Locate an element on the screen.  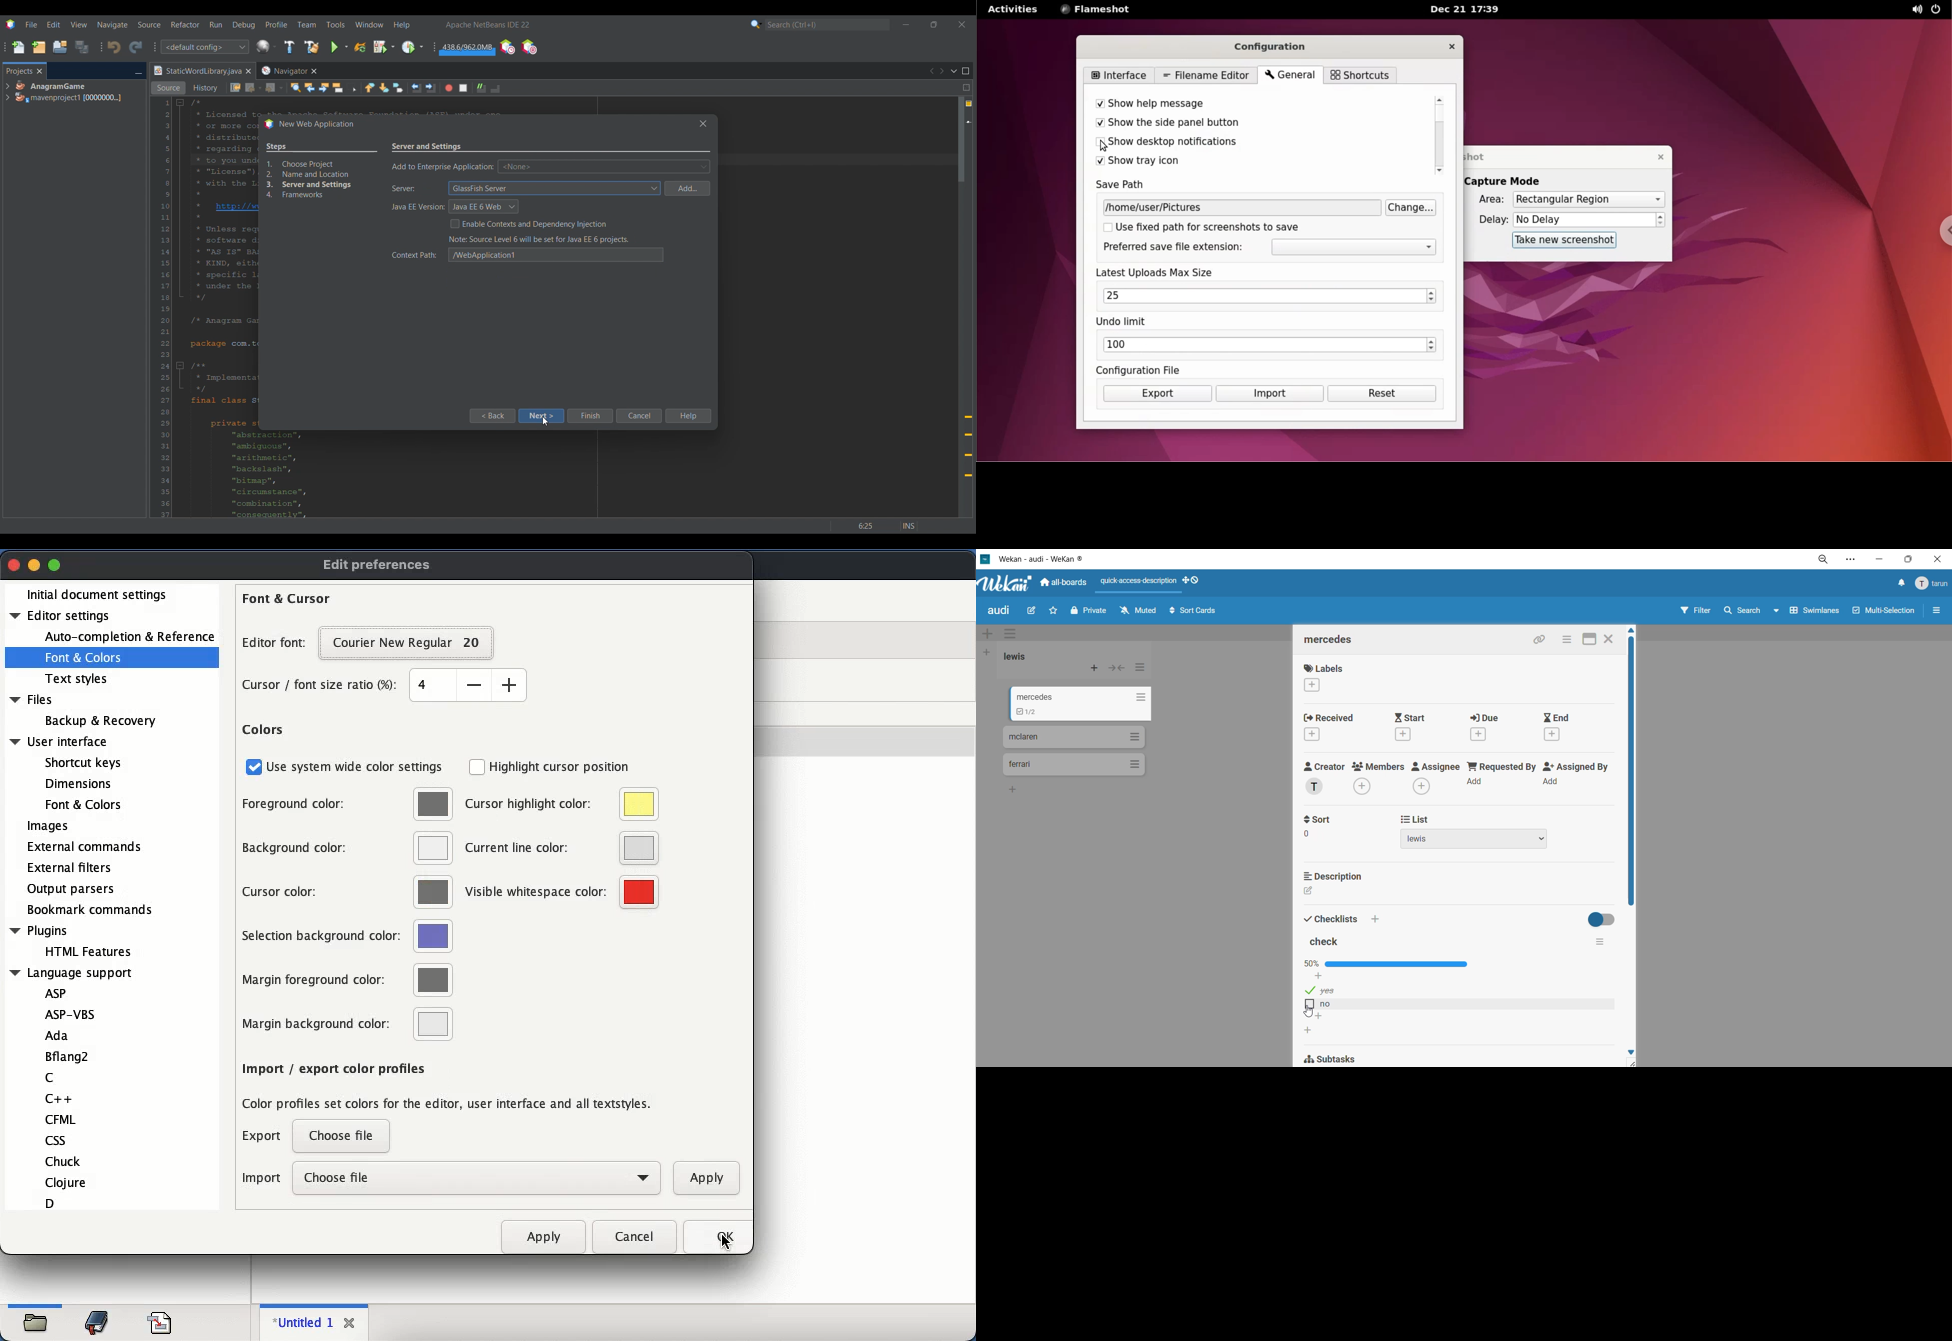
Clojure is located at coordinates (66, 1182).